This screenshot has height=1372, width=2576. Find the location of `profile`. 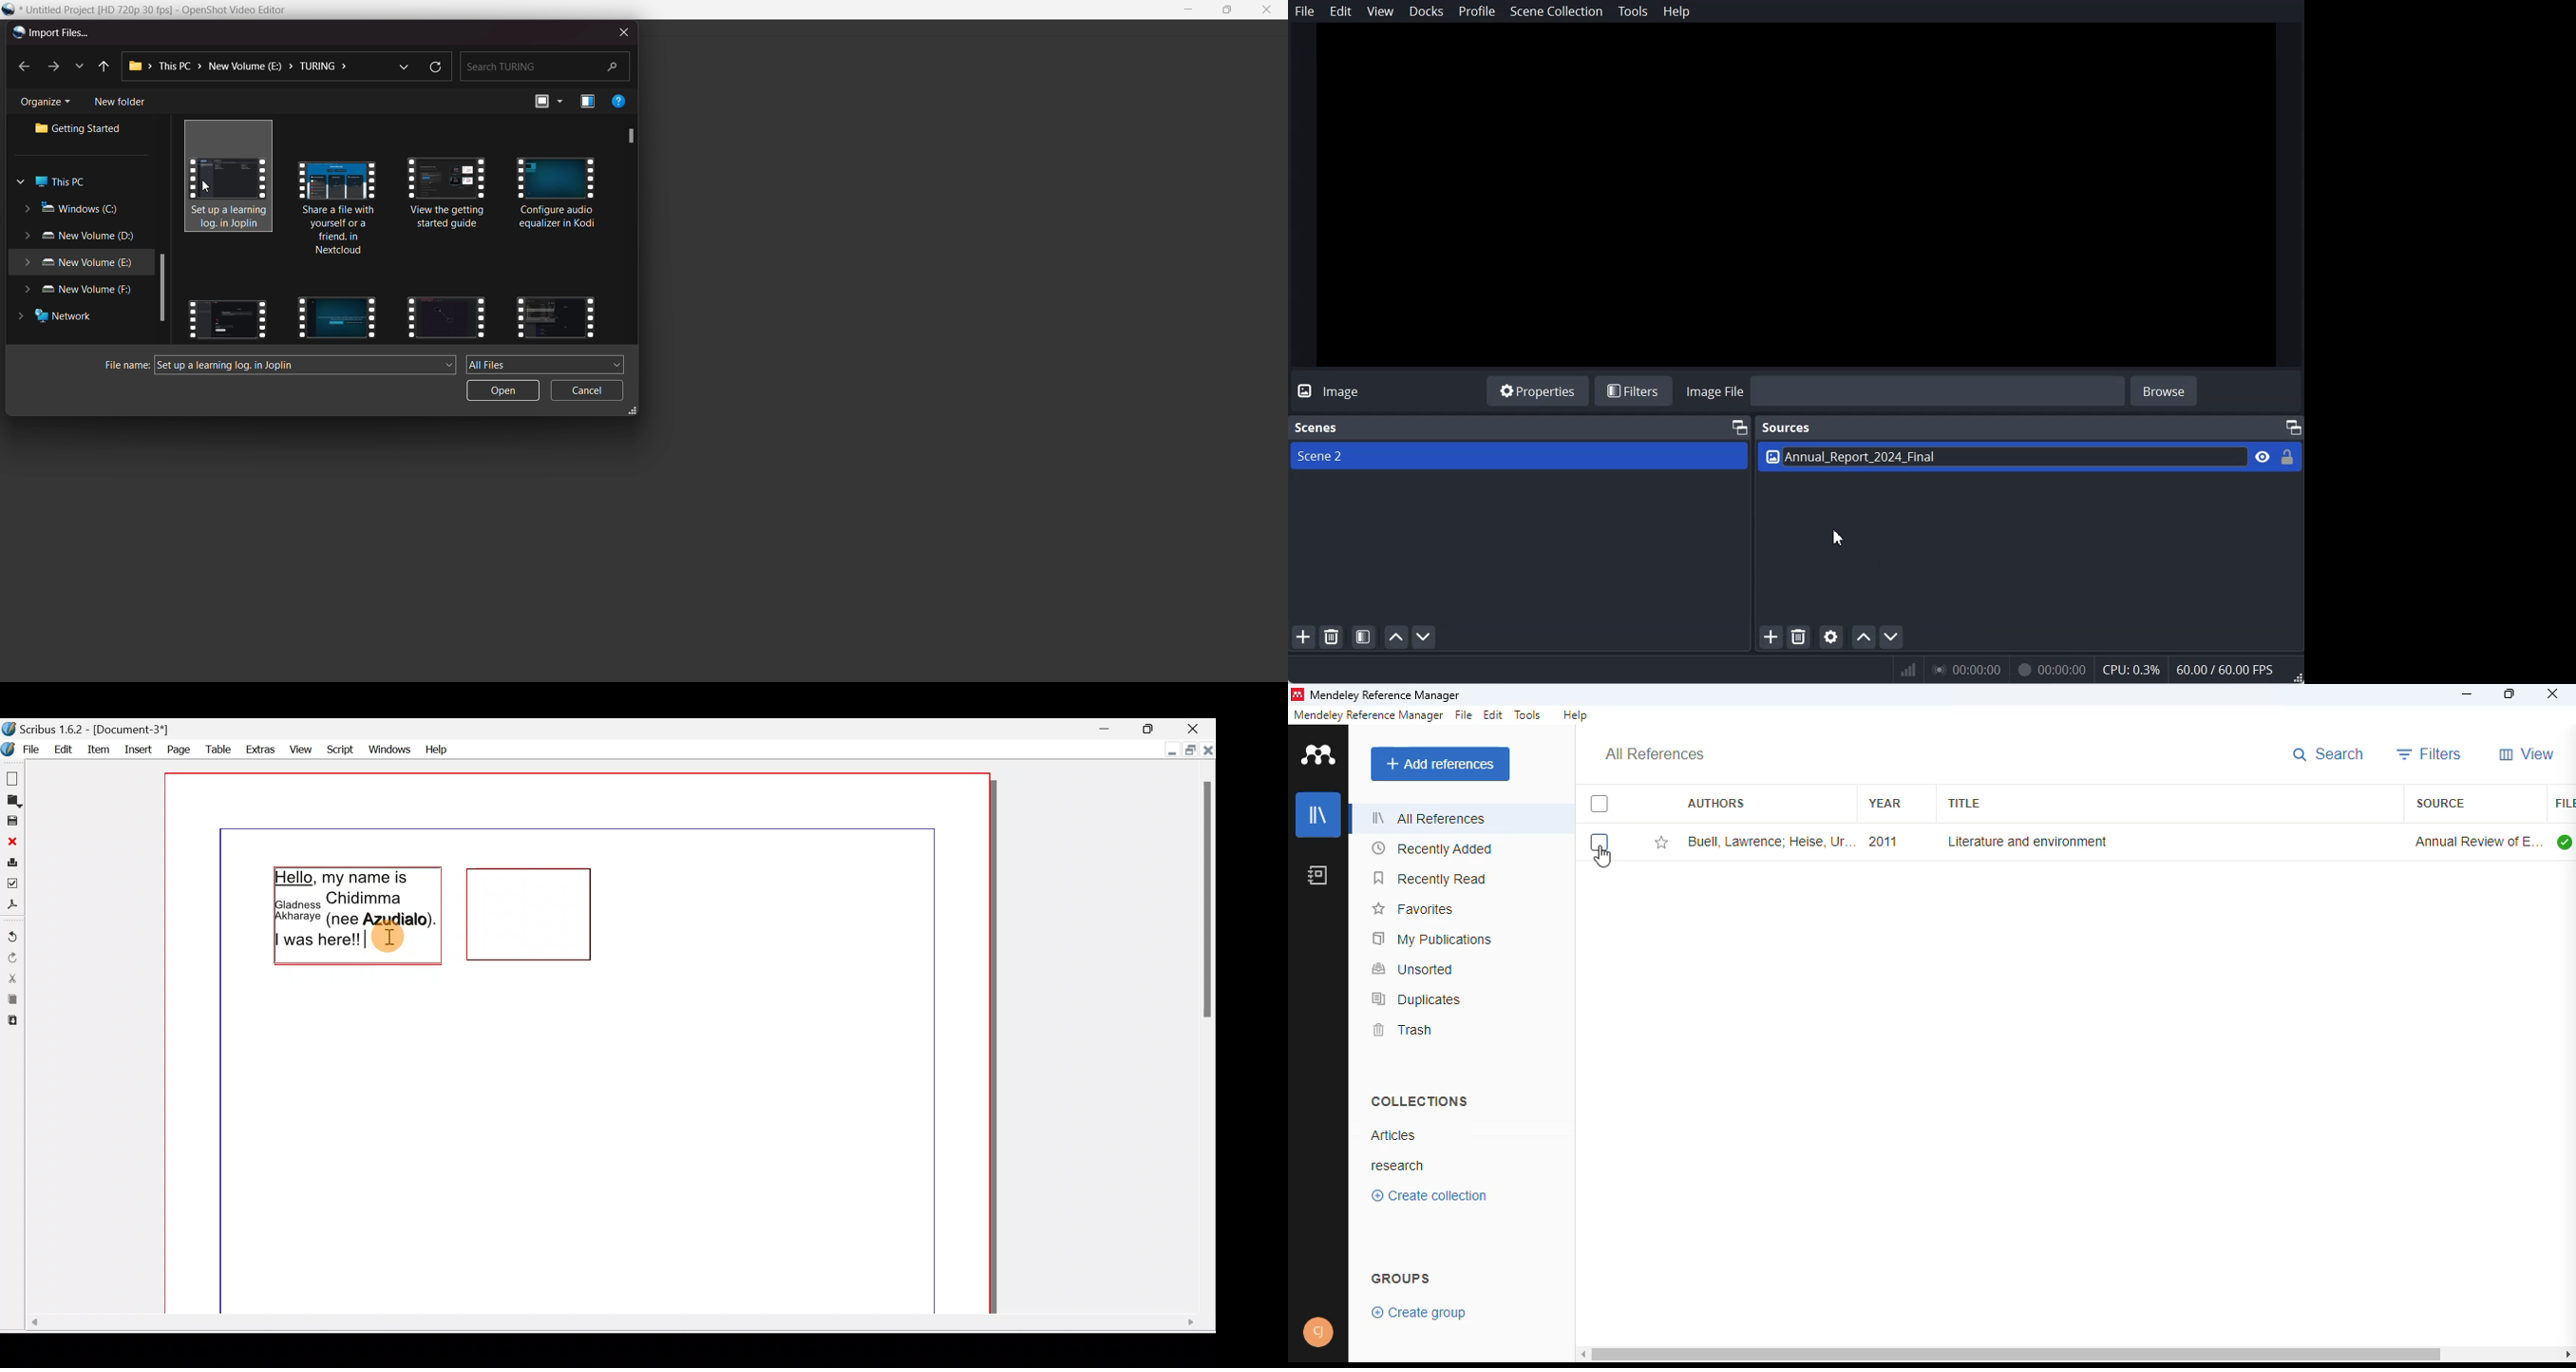

profile is located at coordinates (1318, 1333).